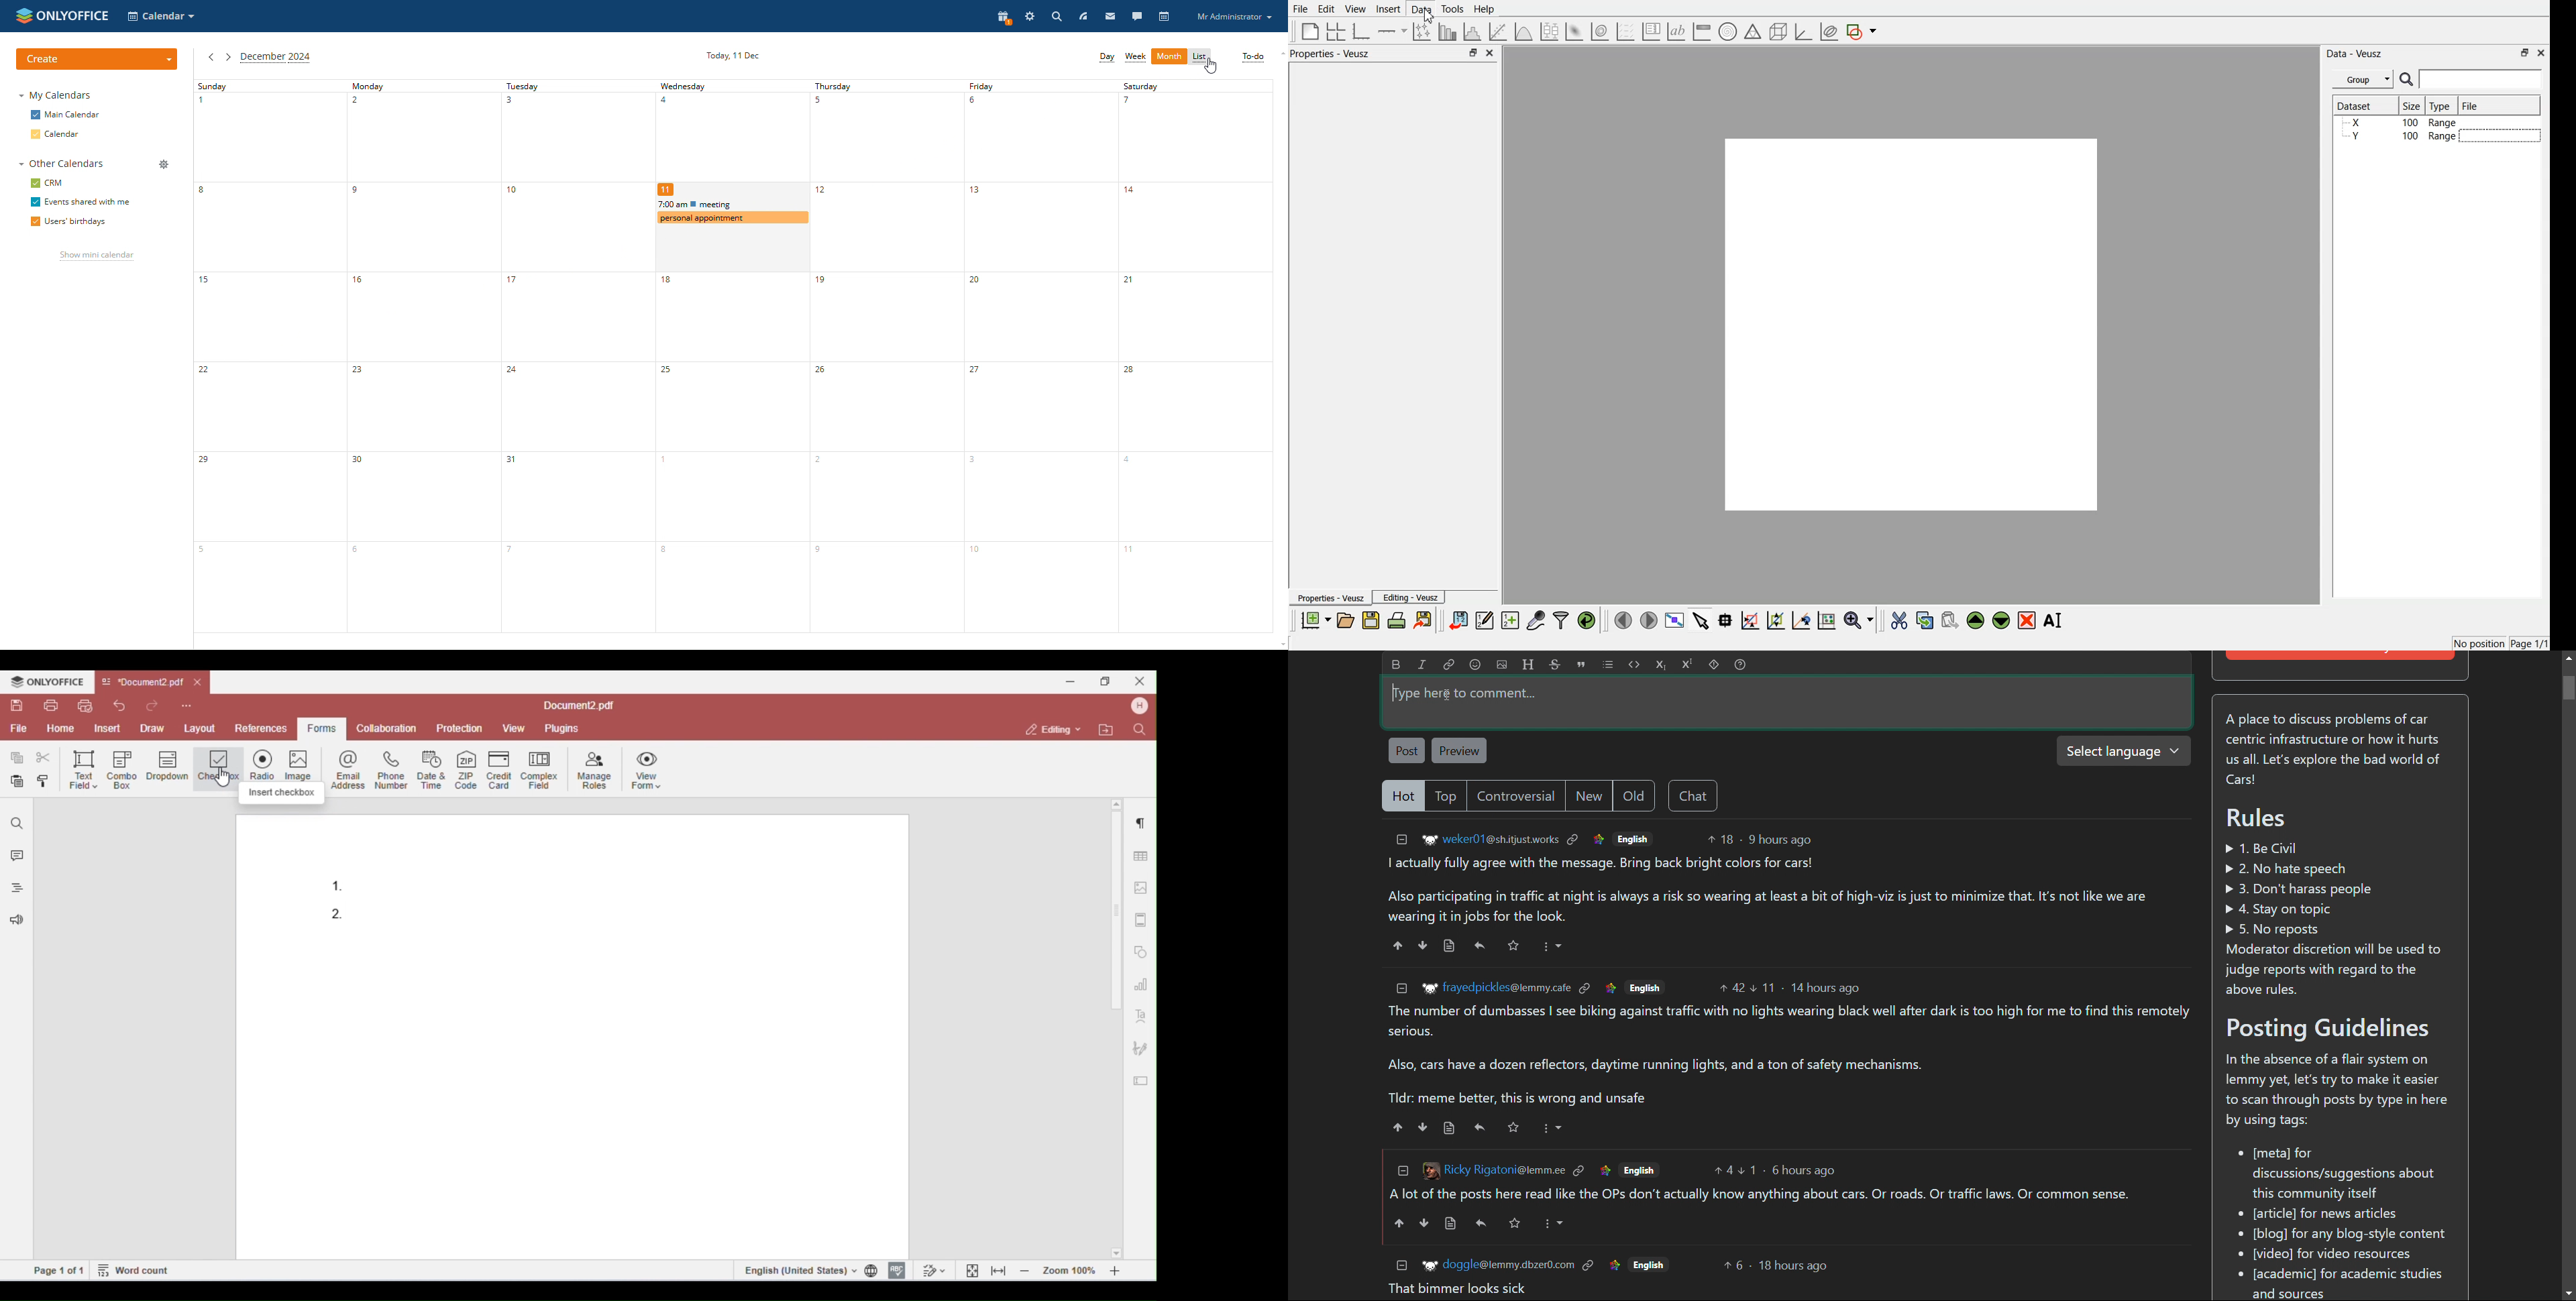  I want to click on link, so click(1578, 1170).